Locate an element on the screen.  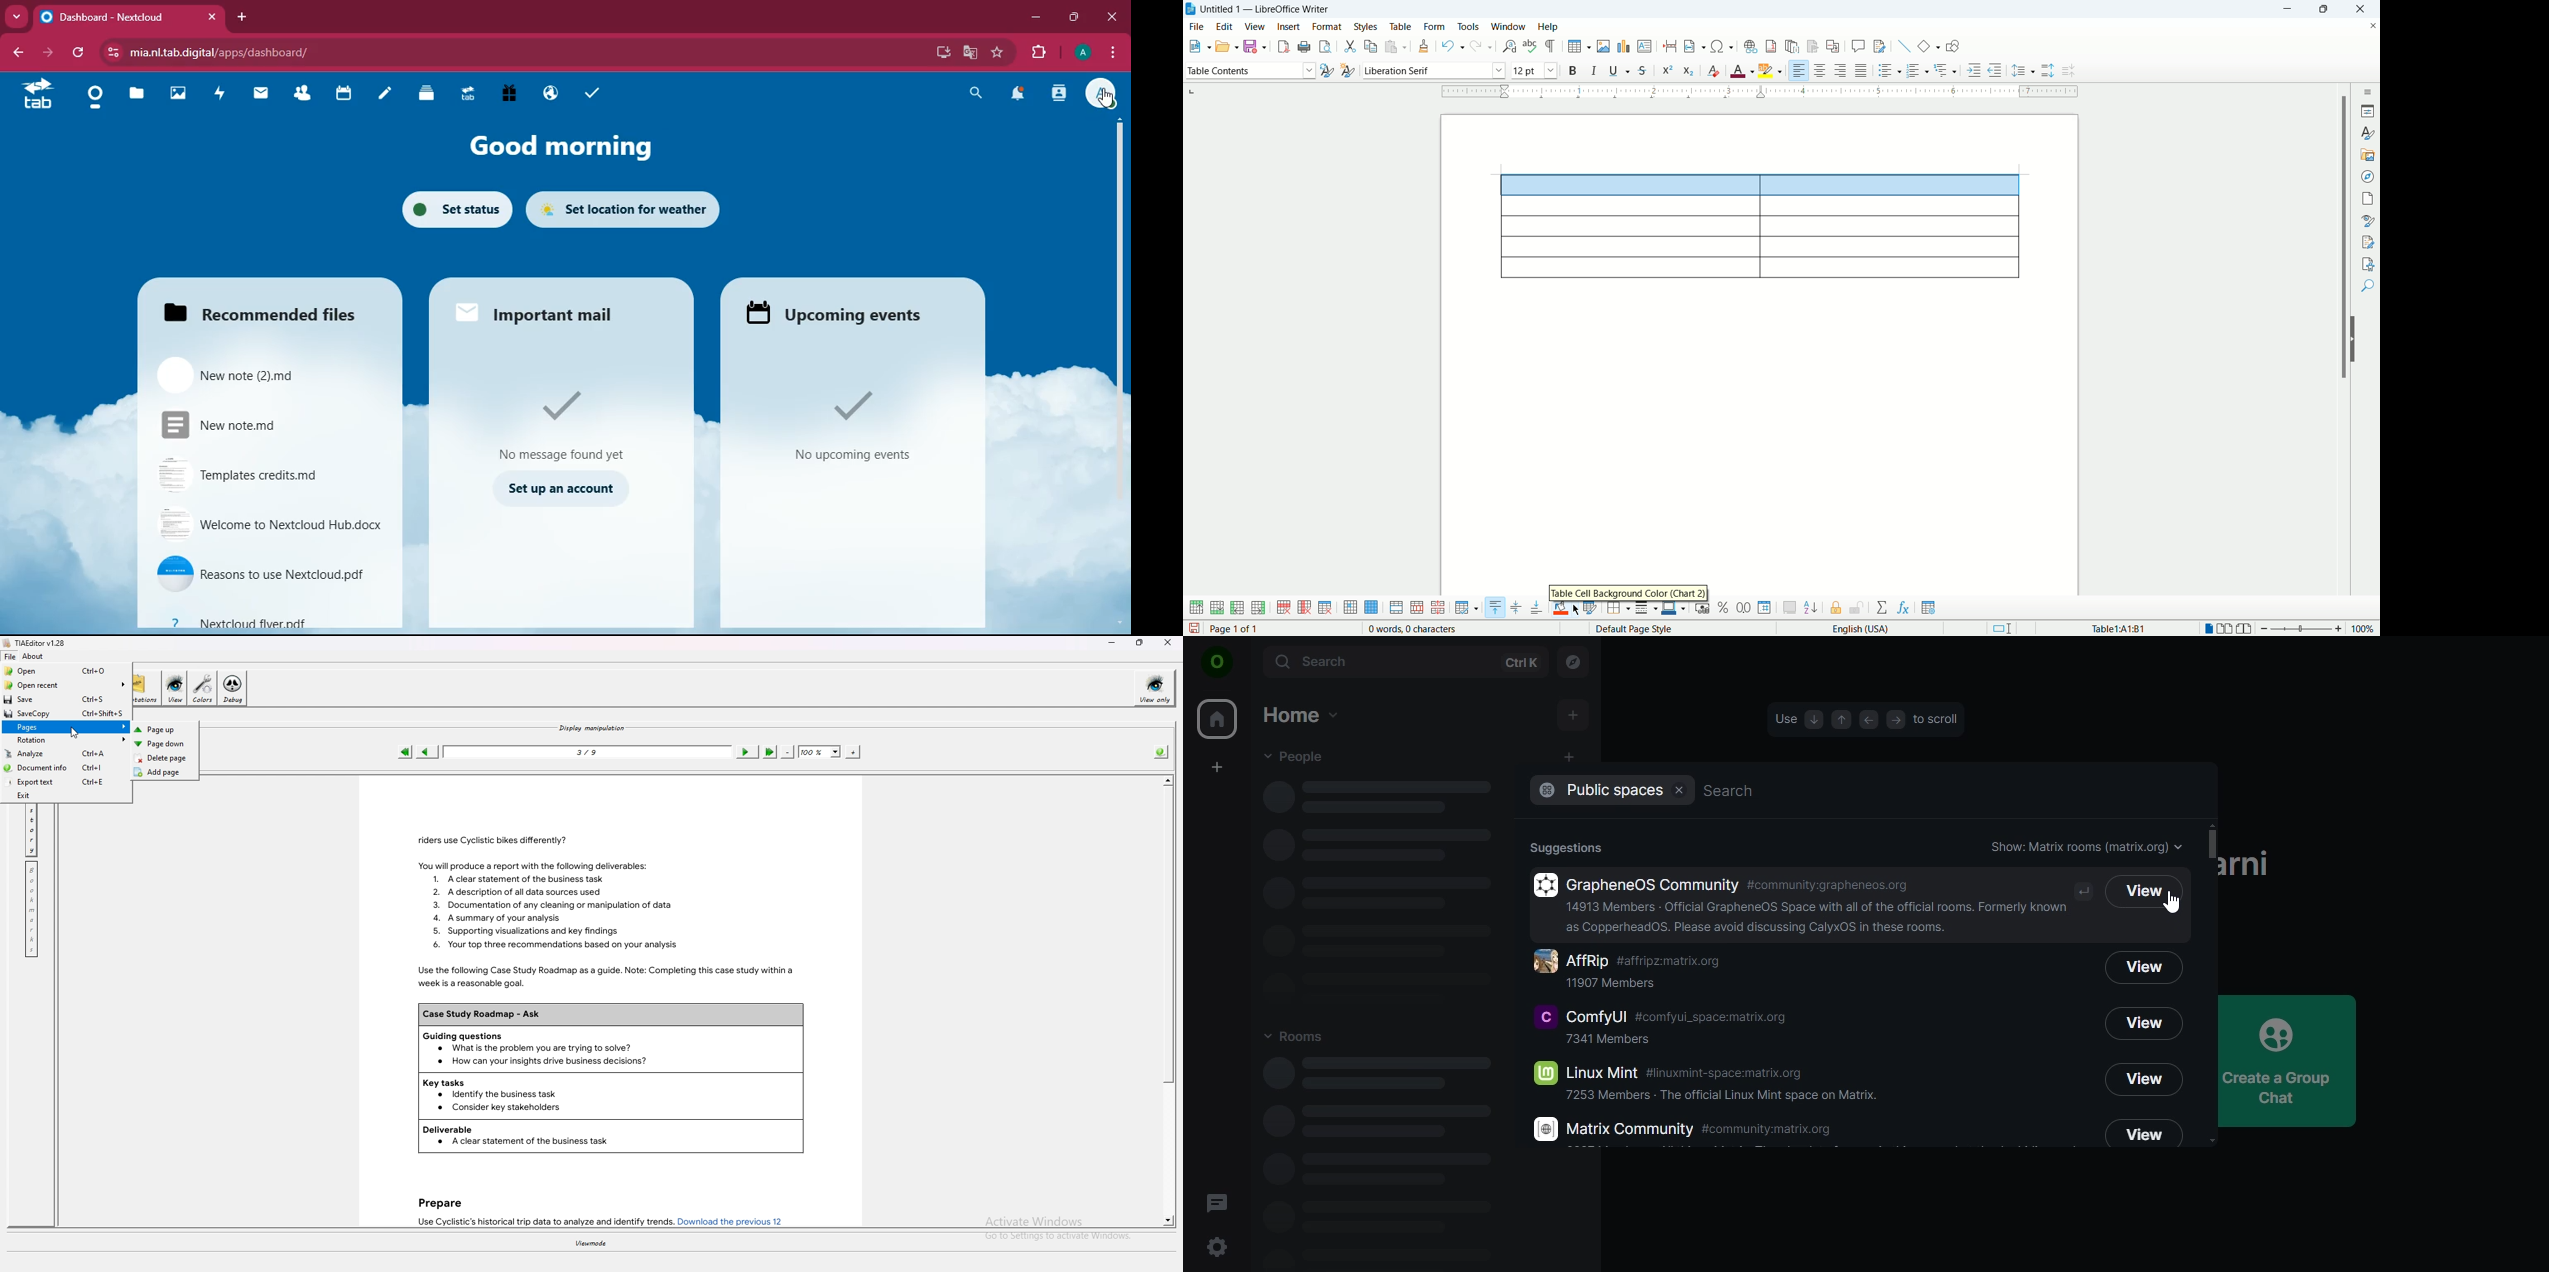
save is located at coordinates (1254, 46).